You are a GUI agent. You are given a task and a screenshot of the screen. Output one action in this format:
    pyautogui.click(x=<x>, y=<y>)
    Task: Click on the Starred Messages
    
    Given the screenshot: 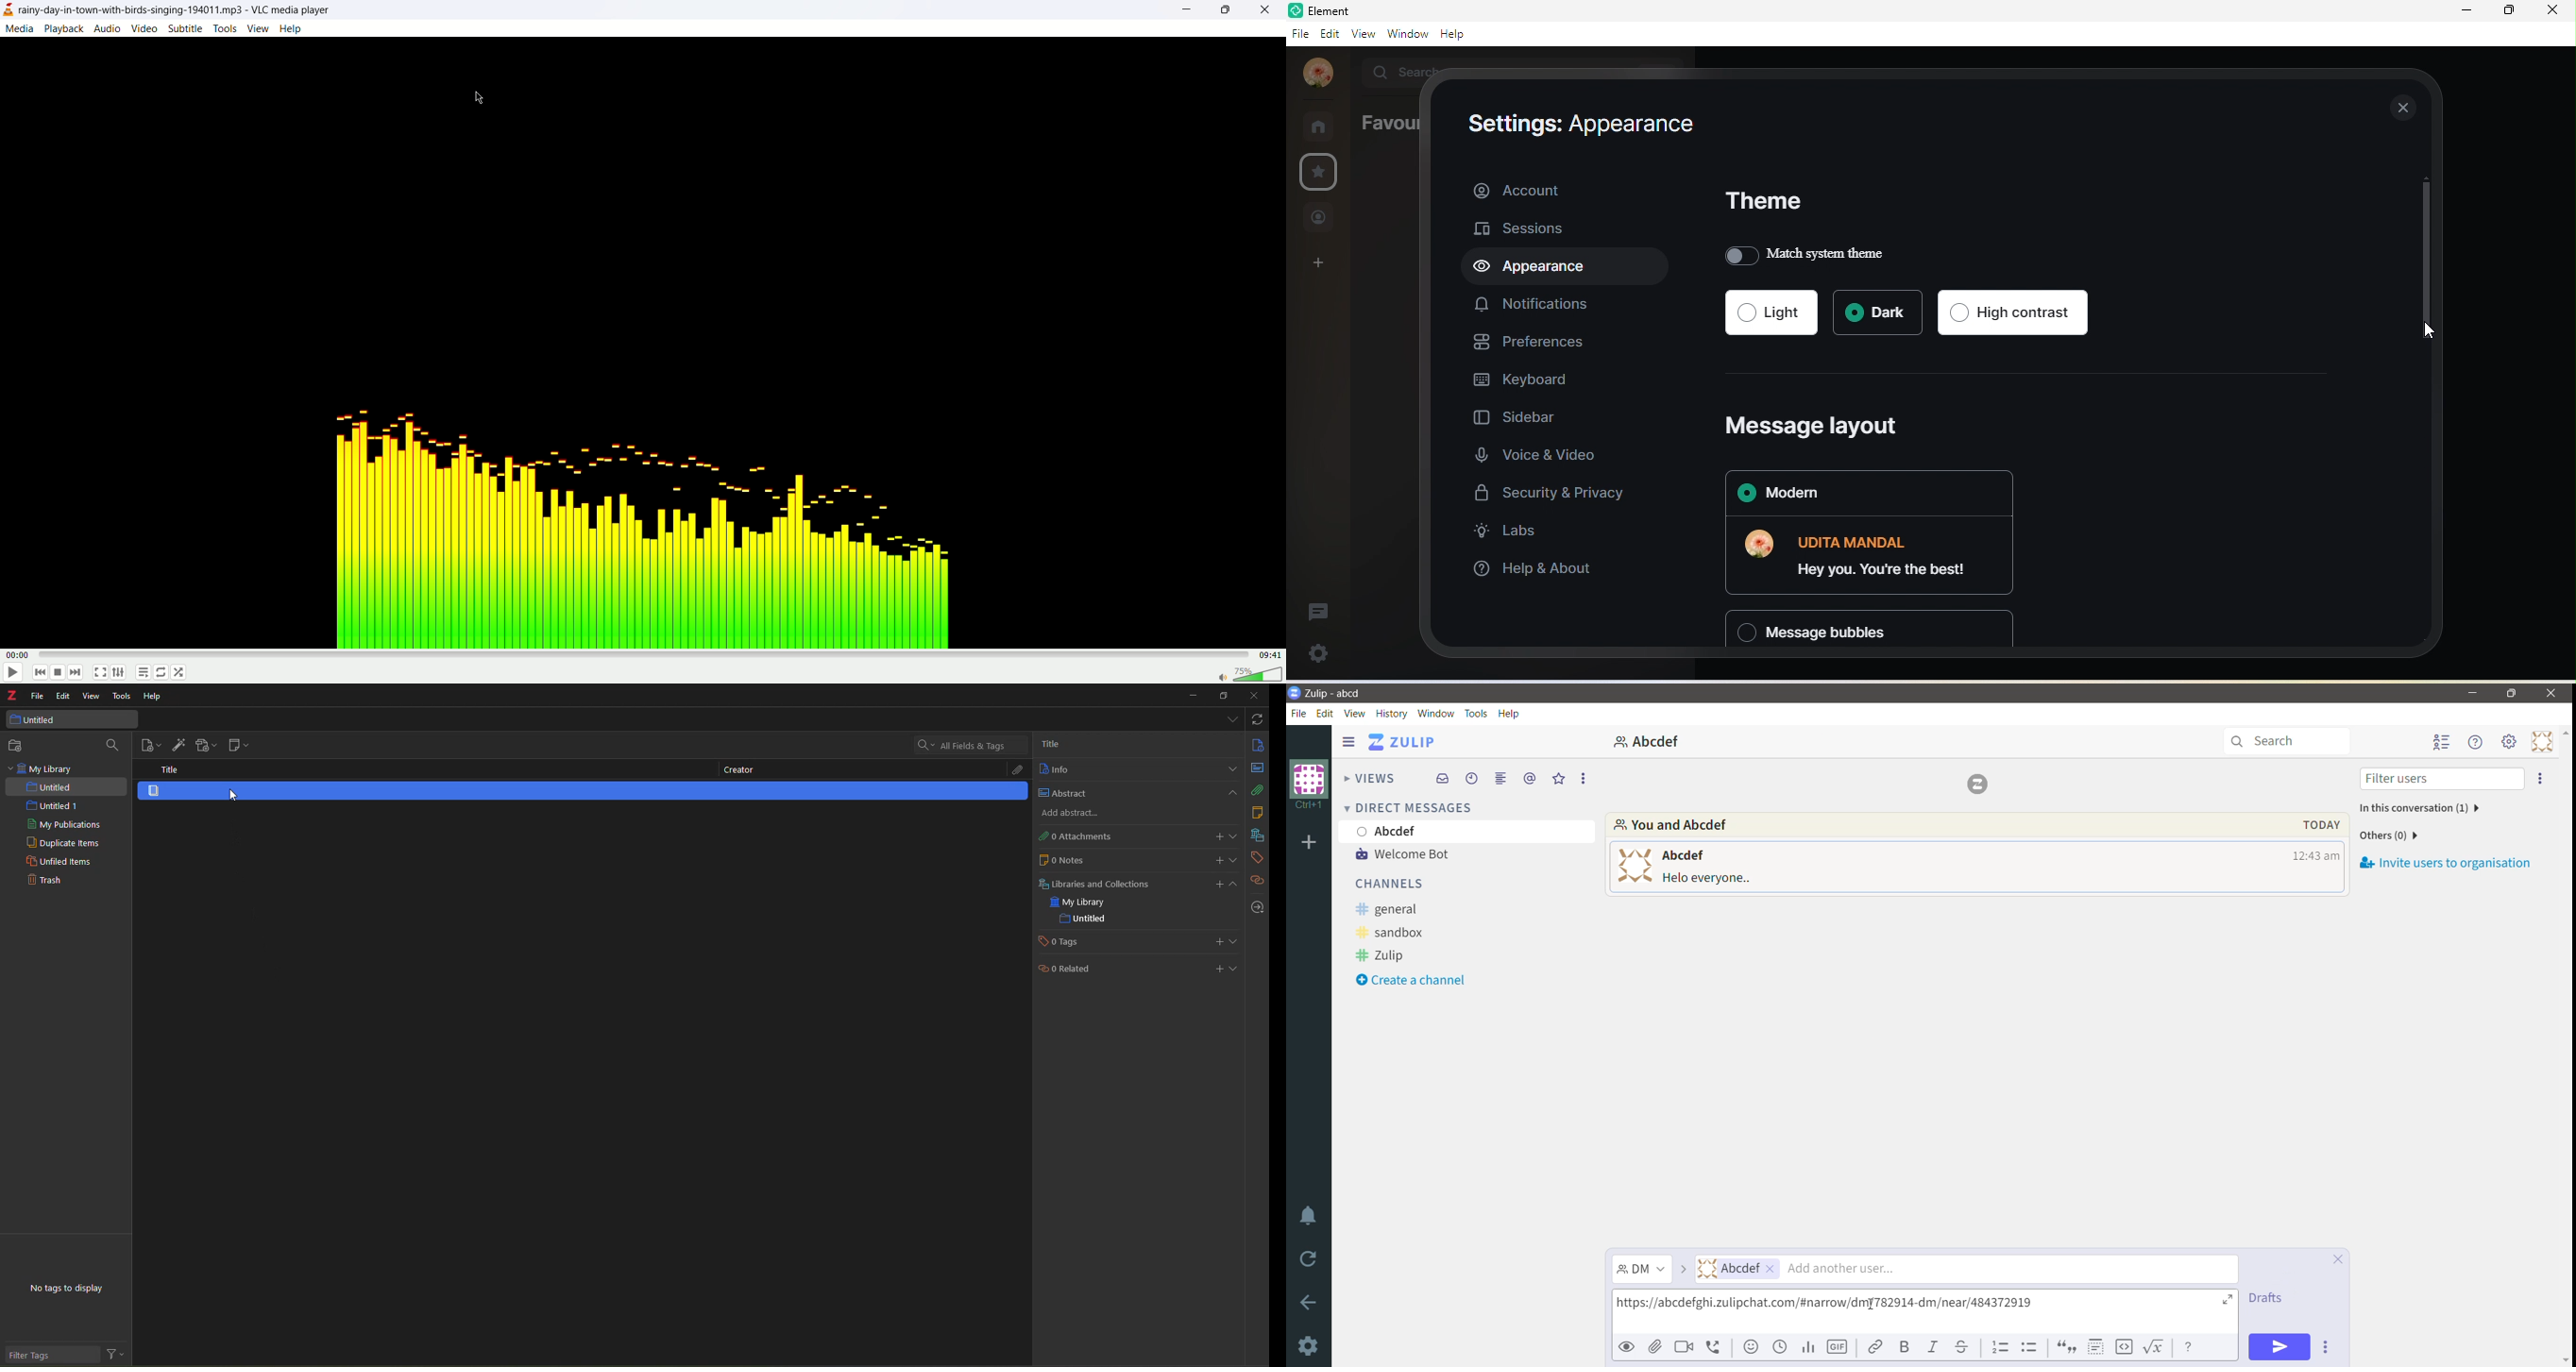 What is the action you would take?
    pyautogui.click(x=1556, y=779)
    